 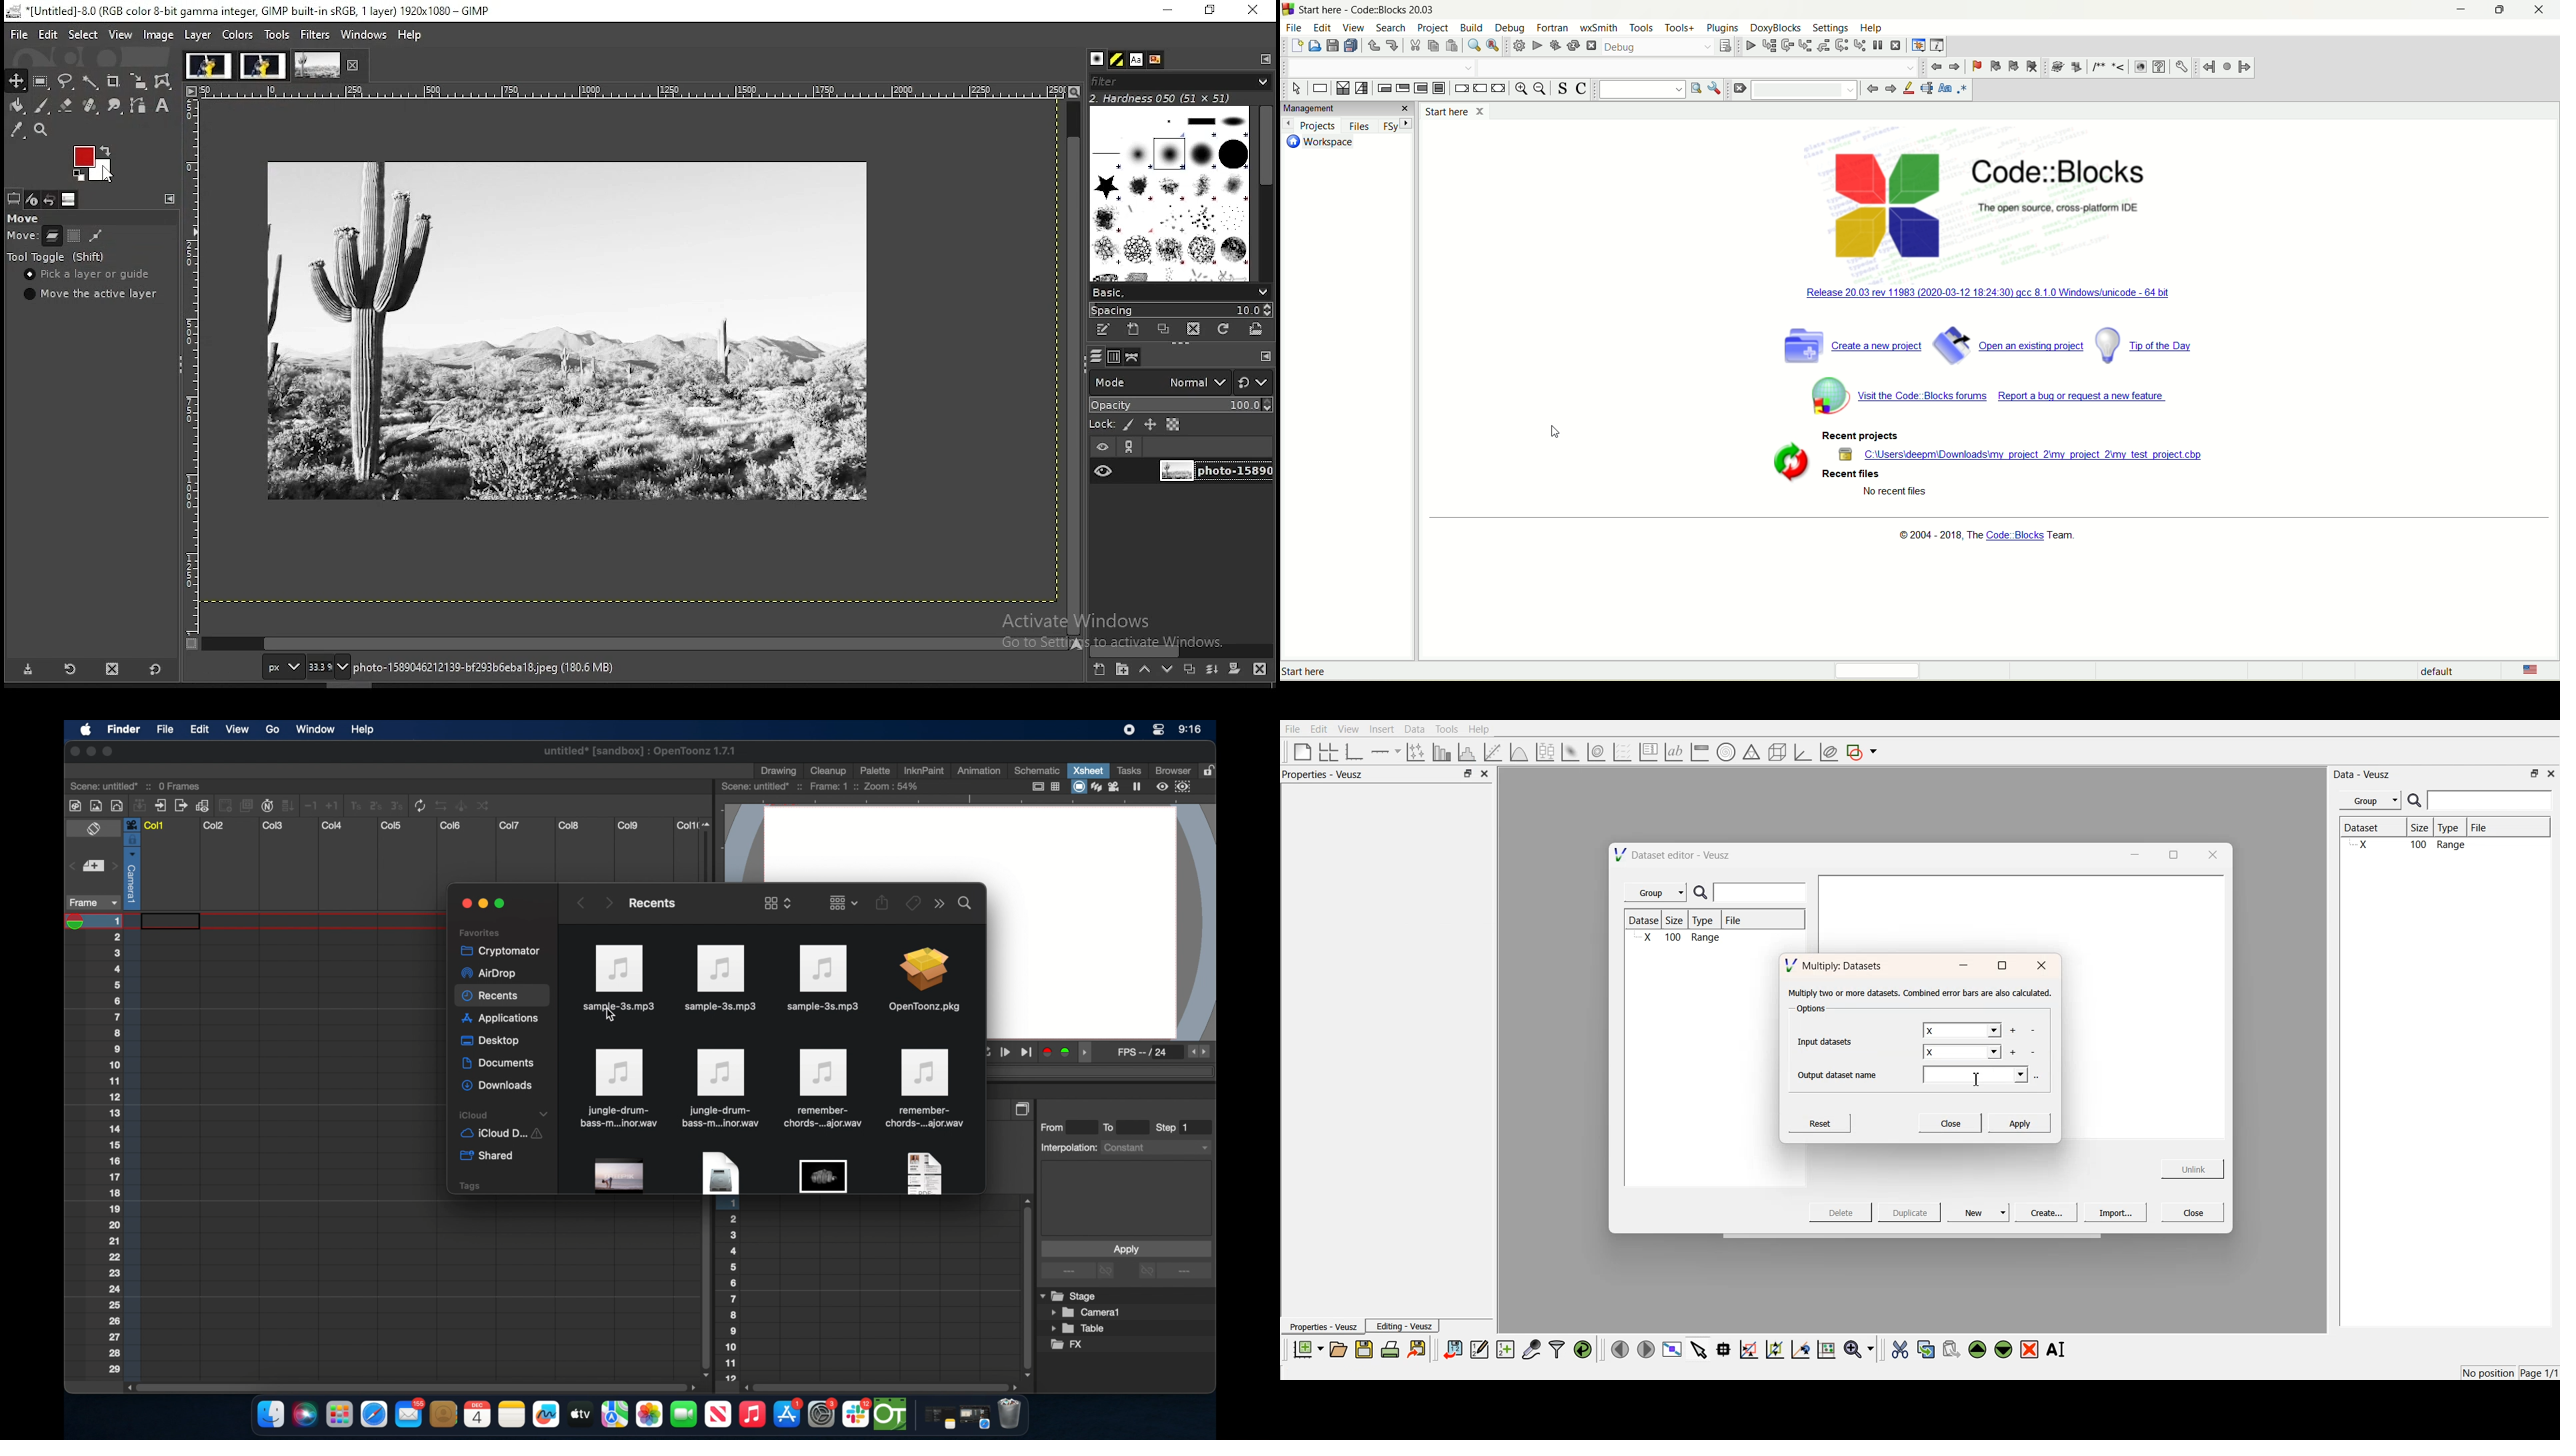 I want to click on delete tool preset, so click(x=112, y=669).